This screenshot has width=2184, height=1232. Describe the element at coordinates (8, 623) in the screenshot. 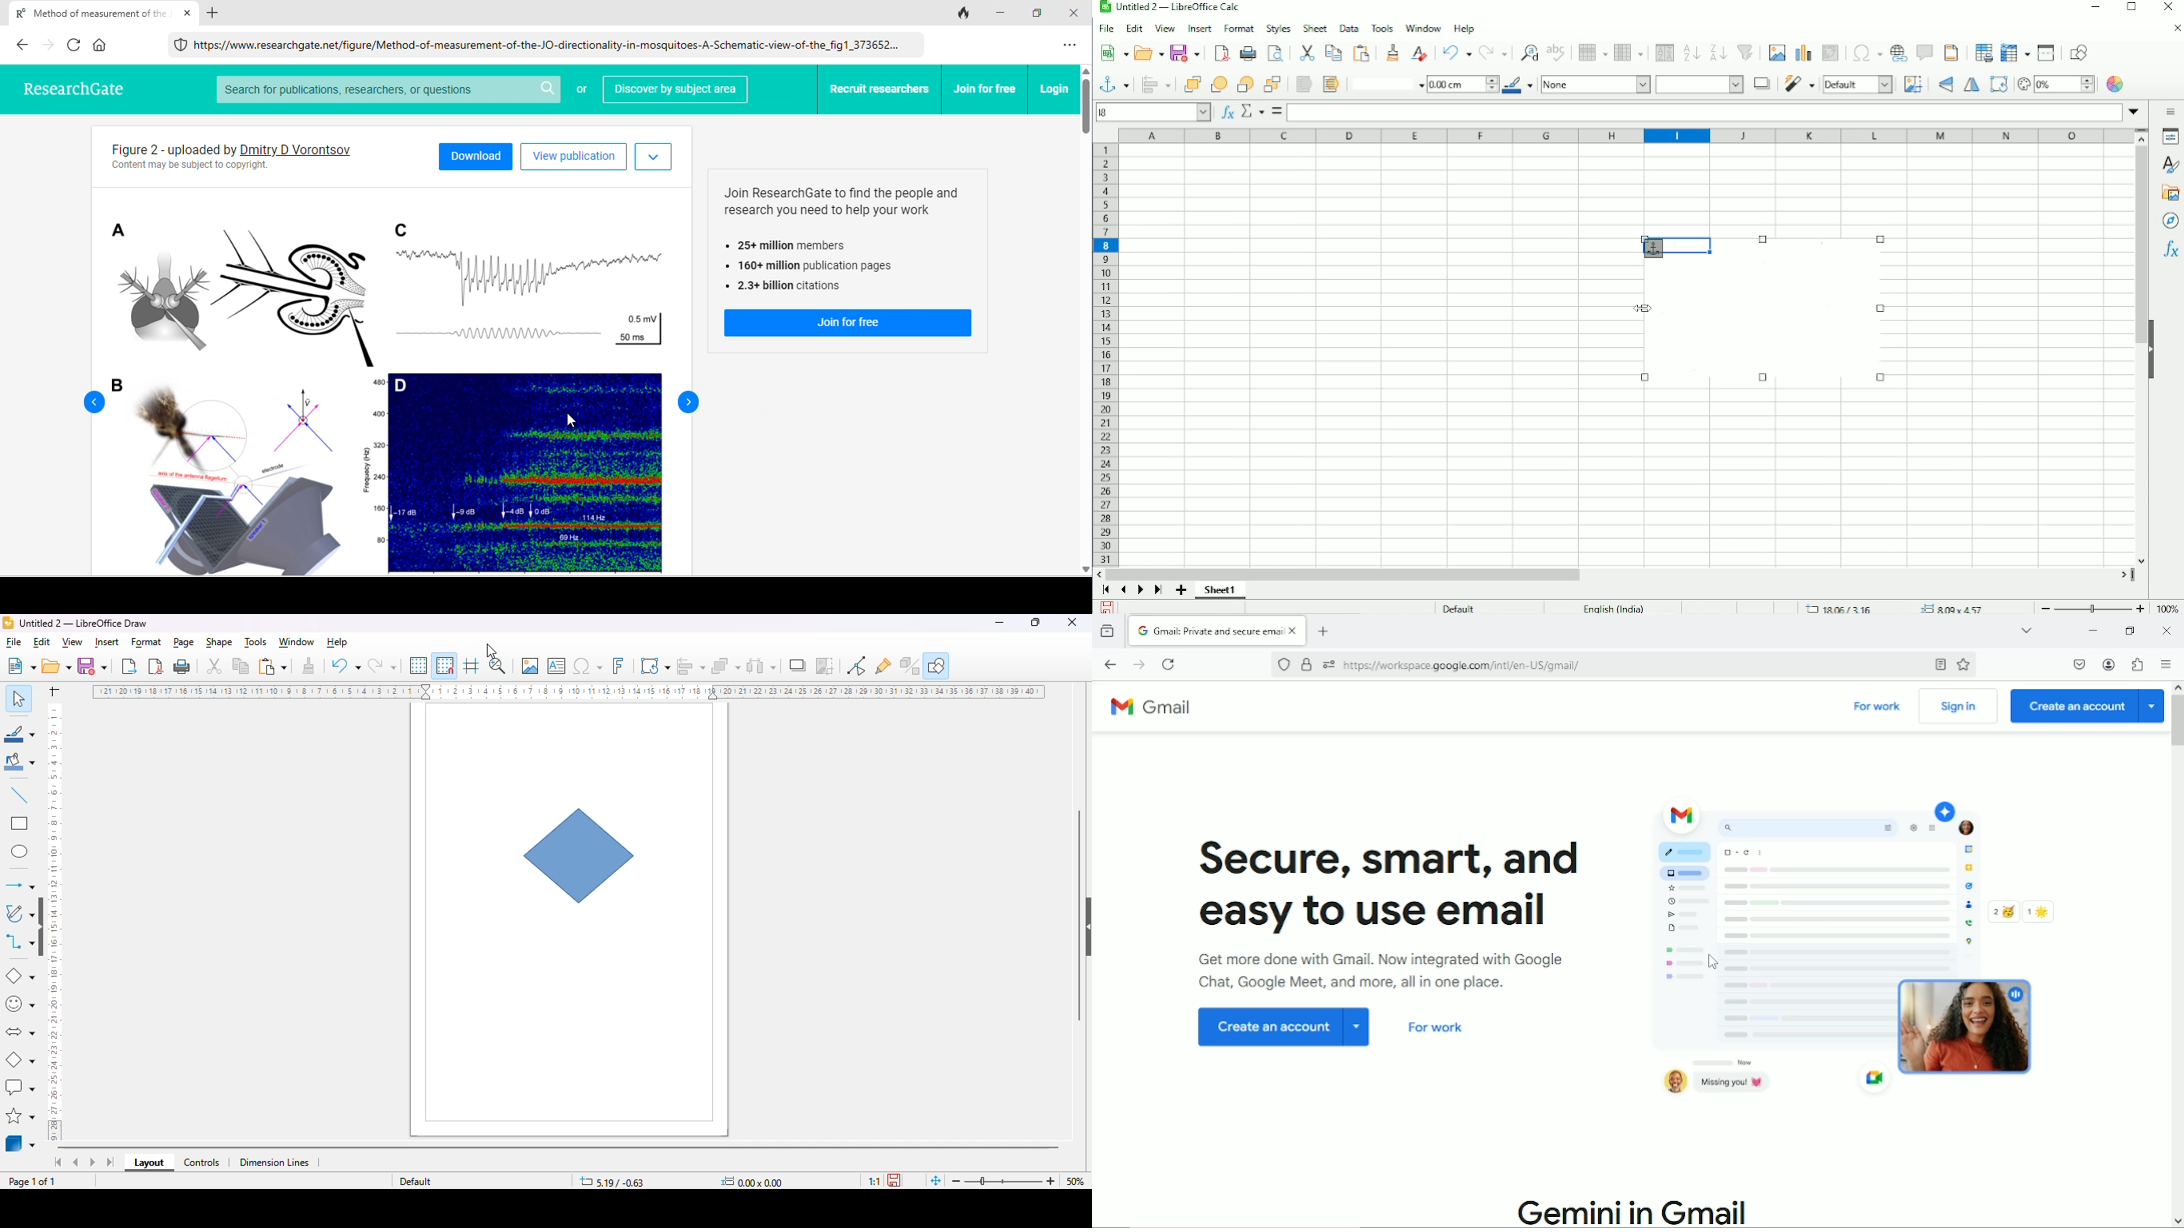

I see `logo` at that location.